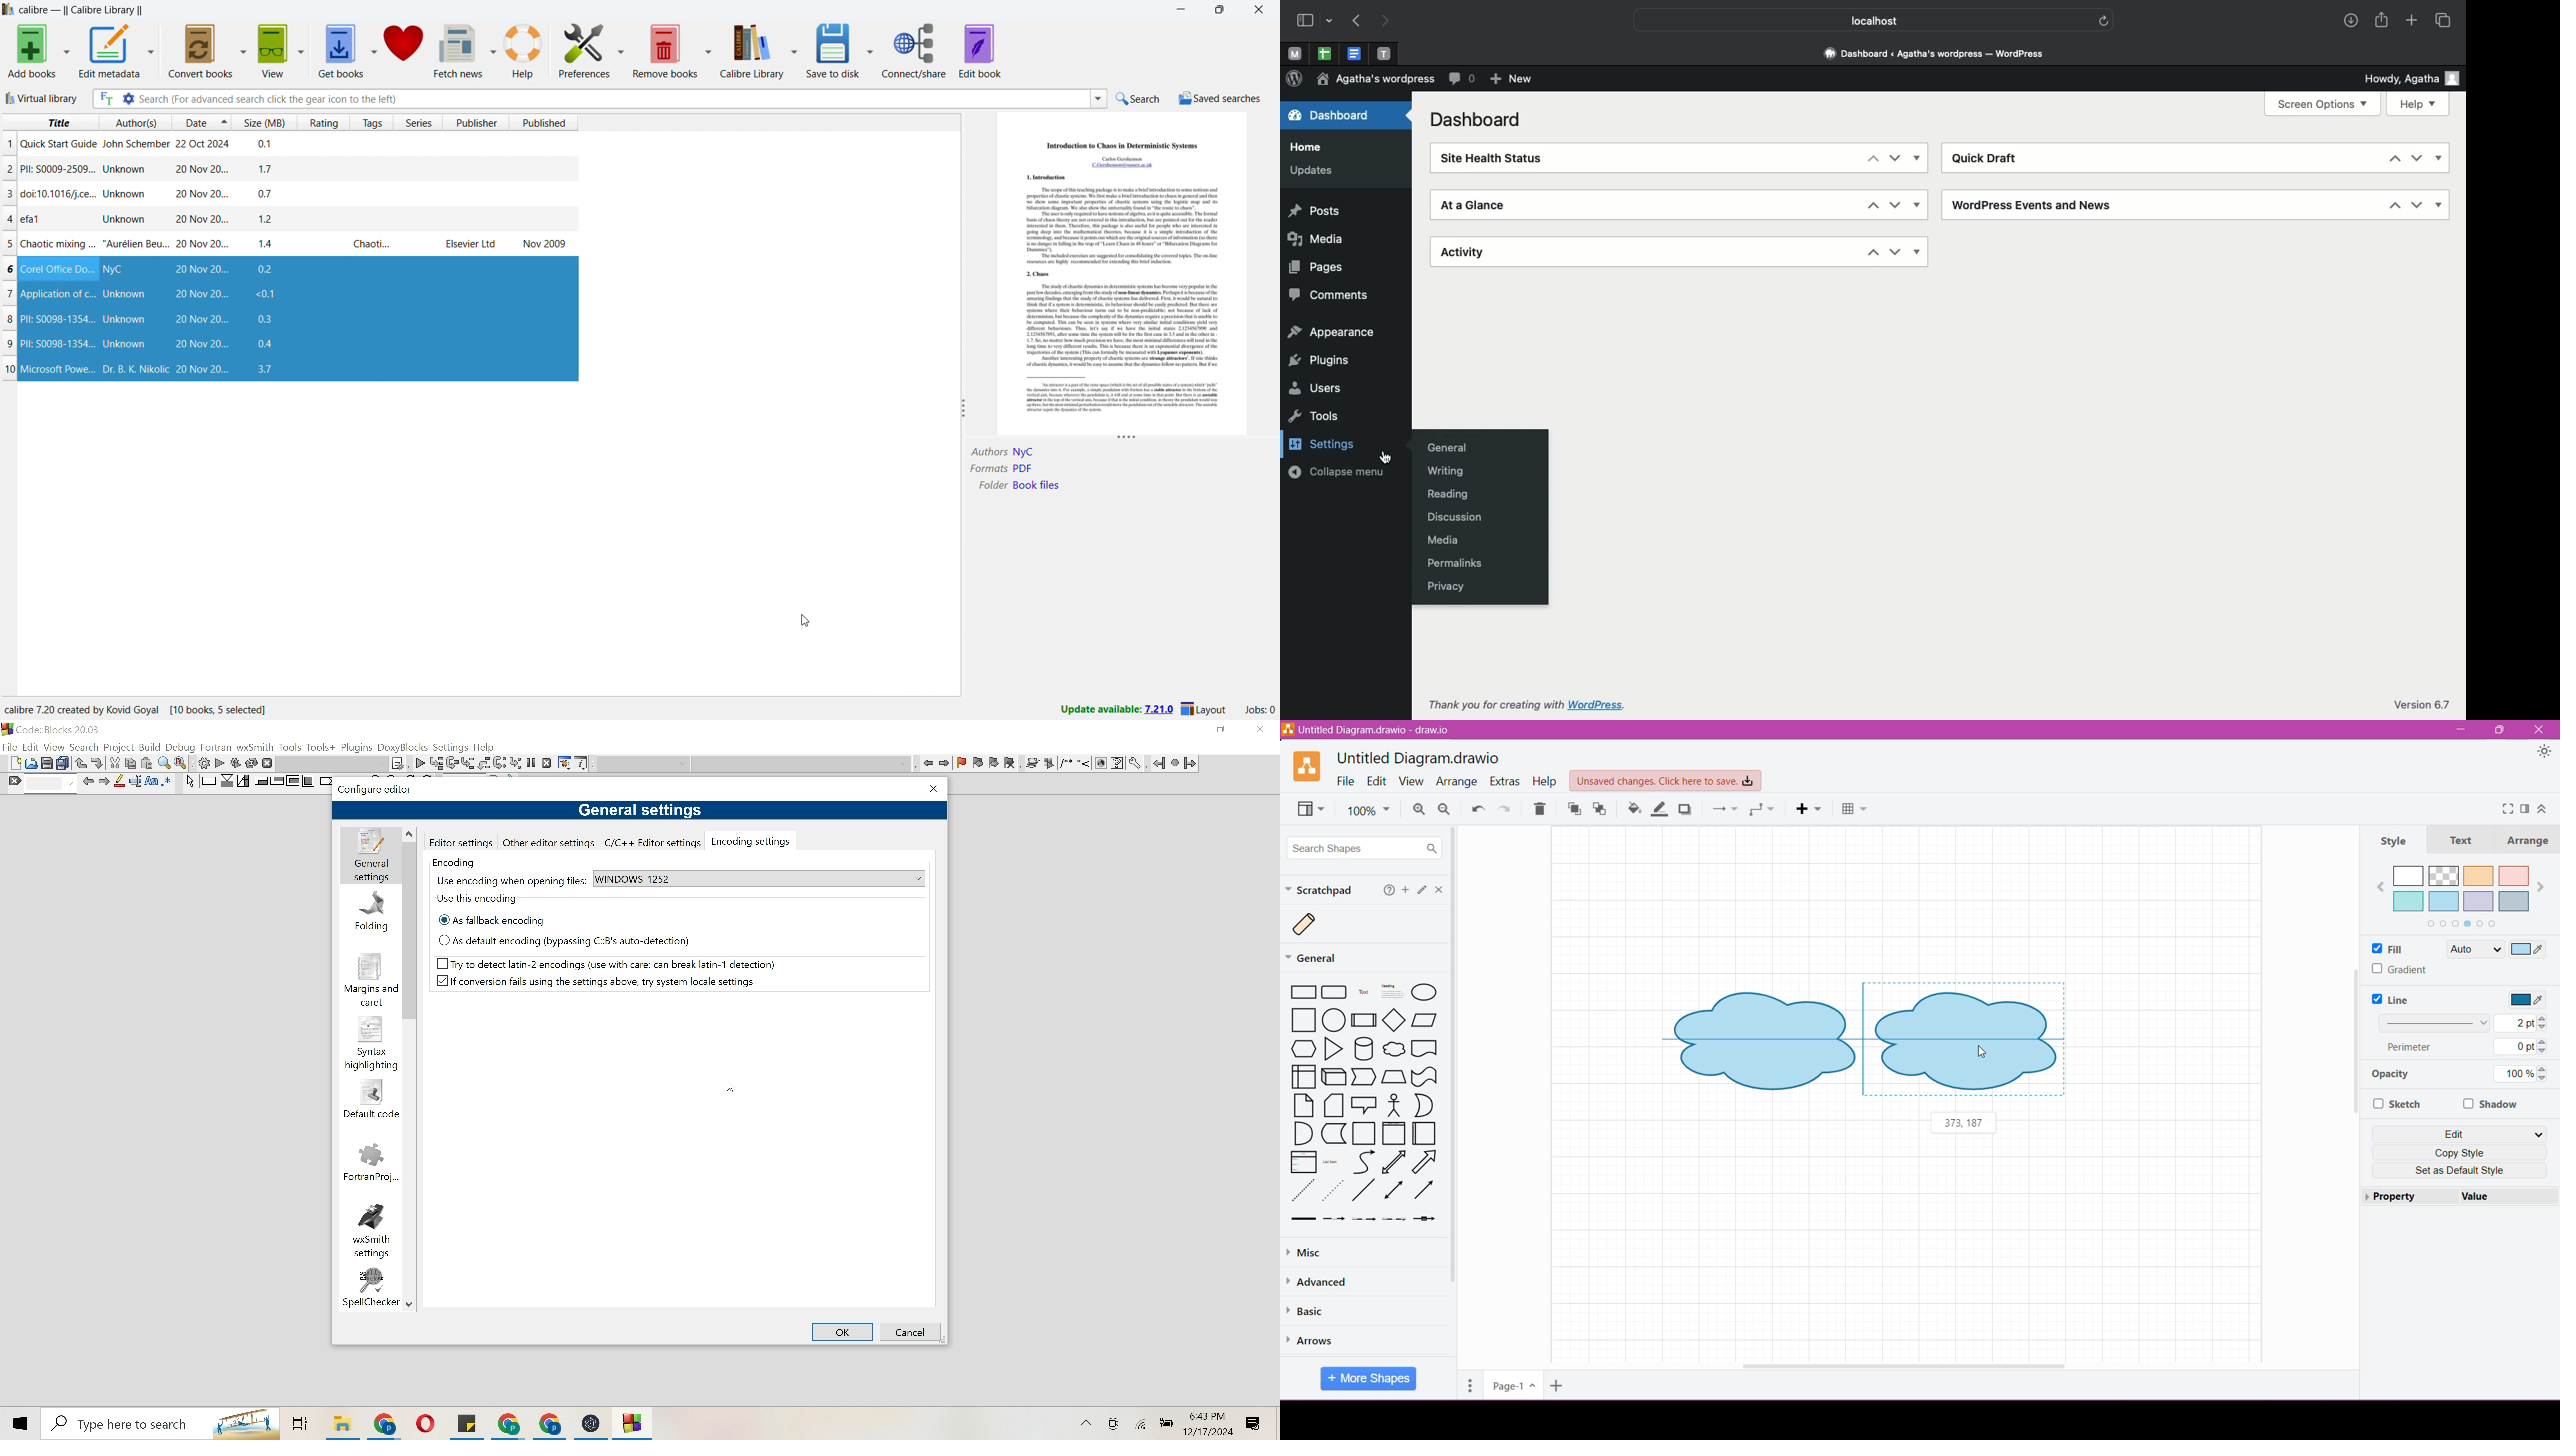 This screenshot has width=2576, height=1456. What do you see at coordinates (1330, 21) in the screenshot?
I see `drop-down` at bounding box center [1330, 21].